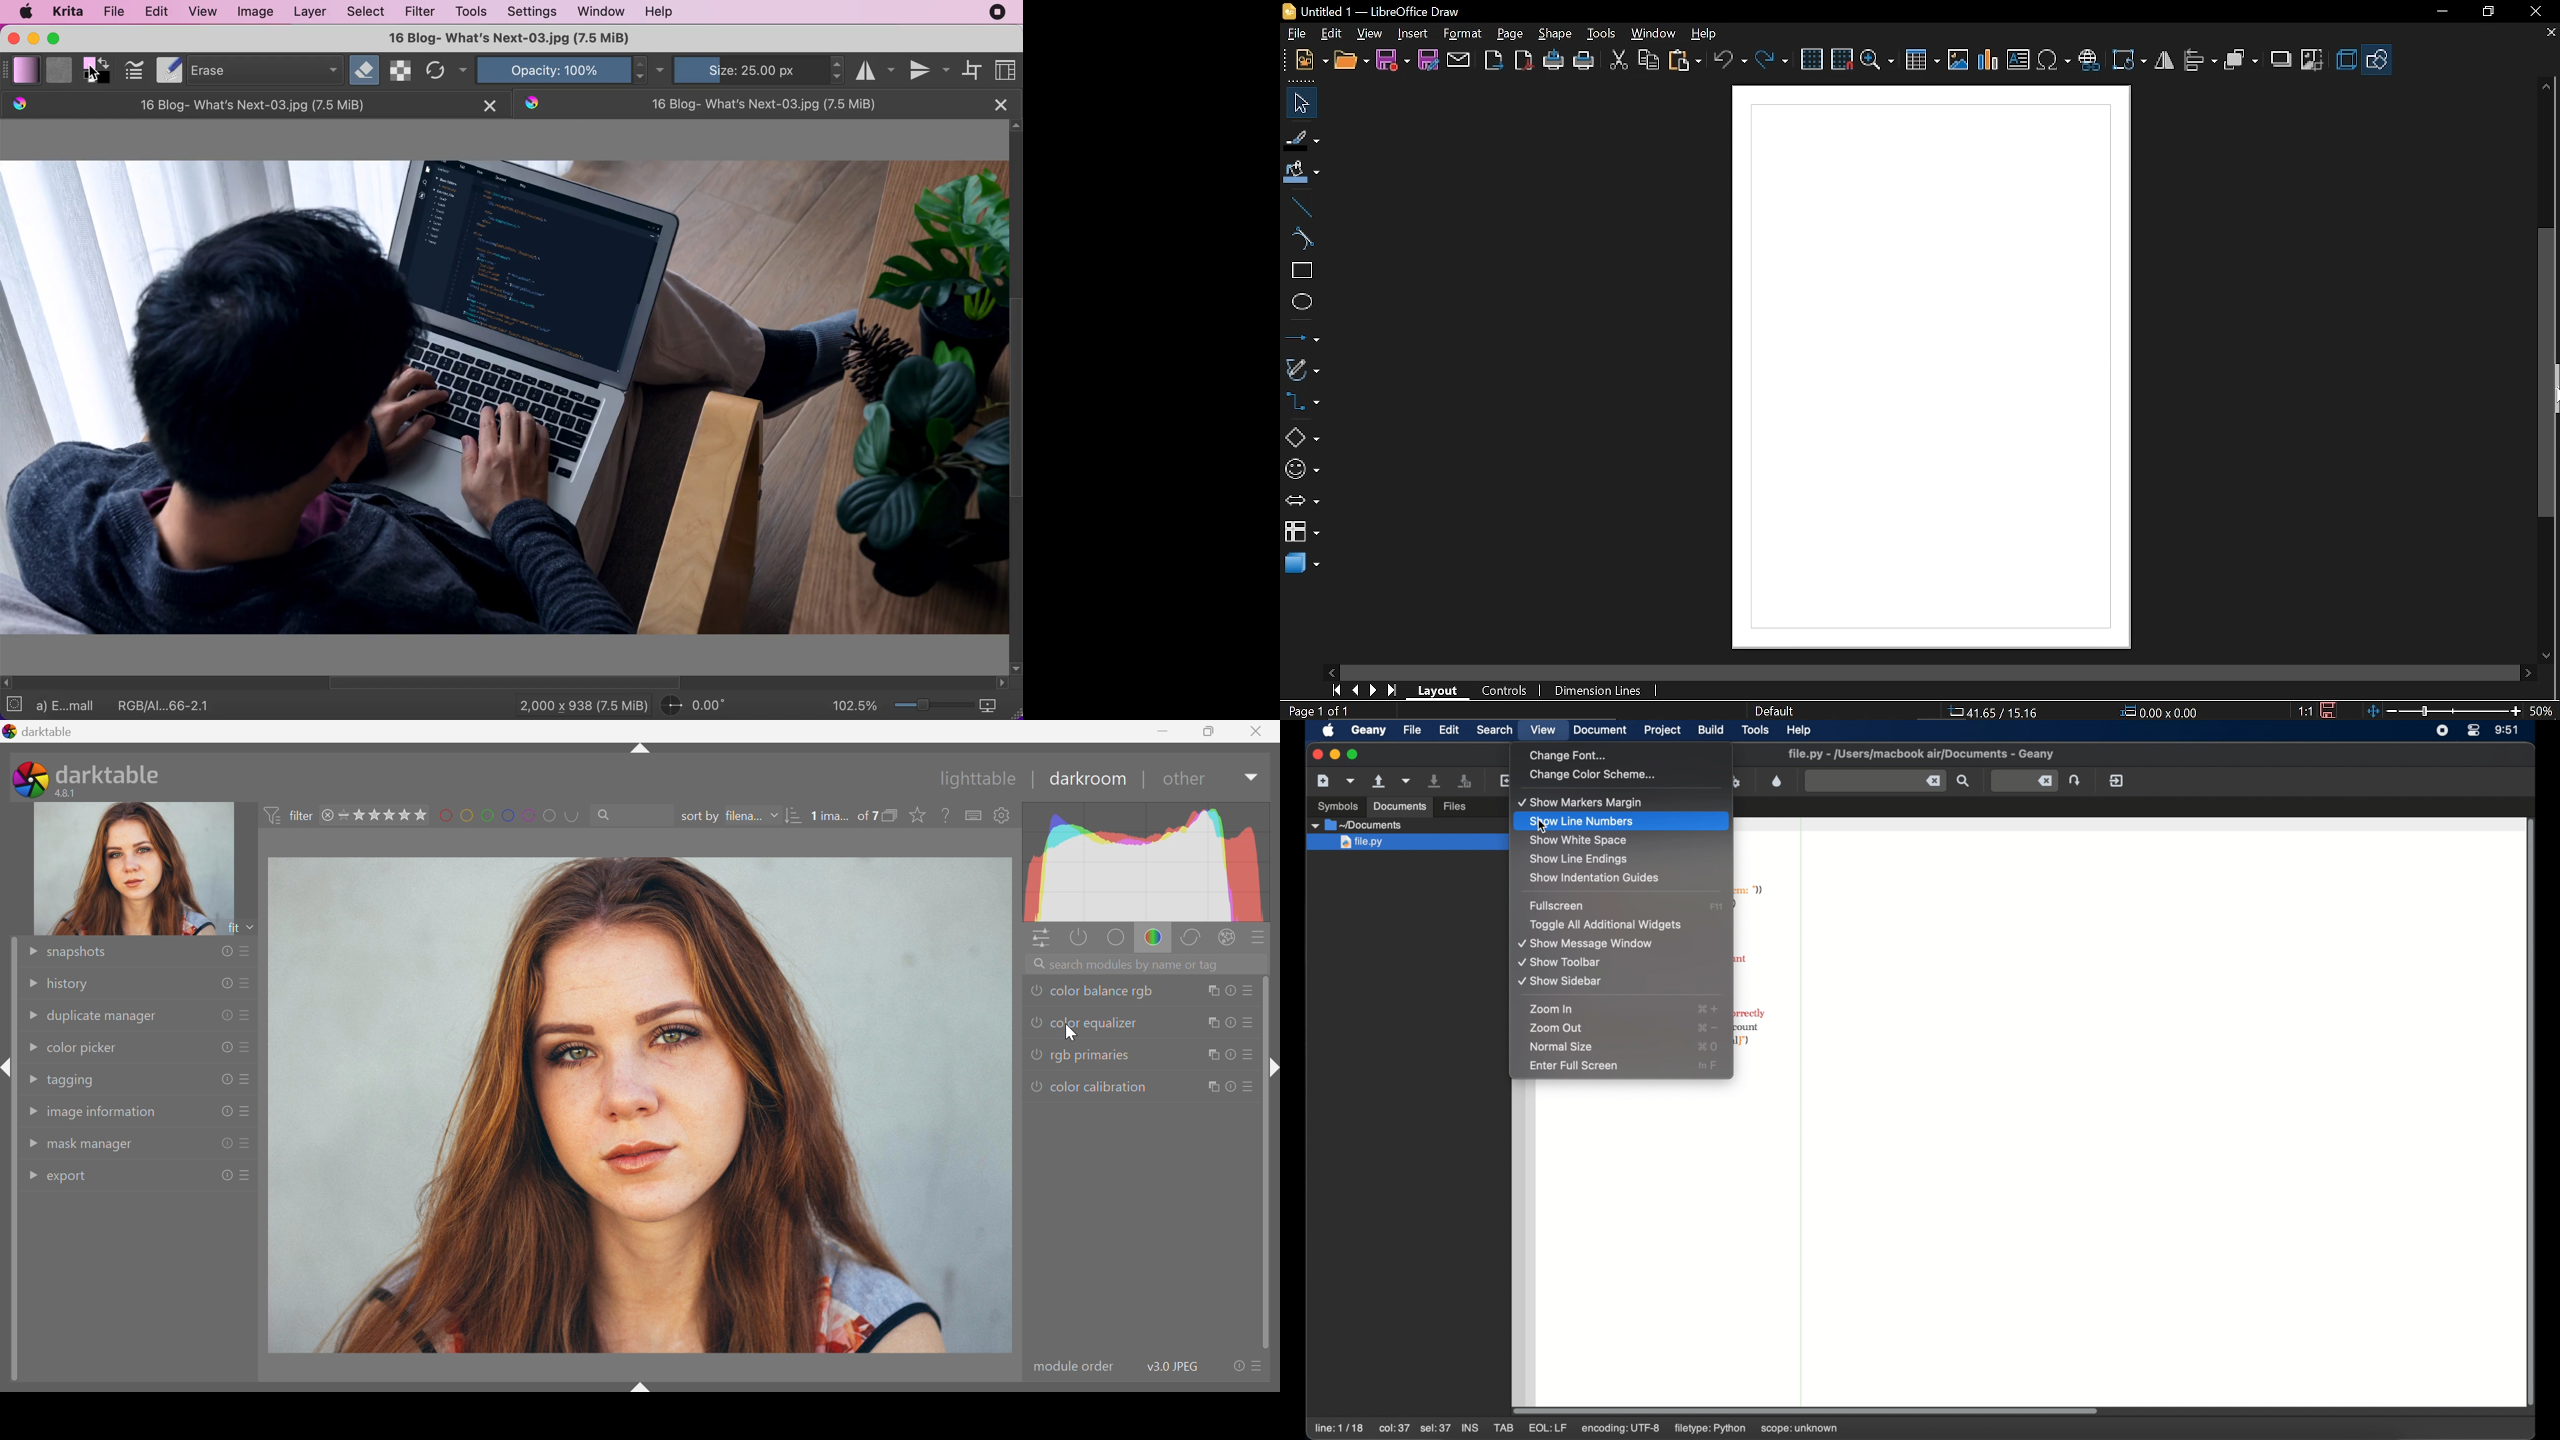 This screenshot has height=1456, width=2576. I want to click on 'color balance rgb' is switched off, so click(1034, 992).